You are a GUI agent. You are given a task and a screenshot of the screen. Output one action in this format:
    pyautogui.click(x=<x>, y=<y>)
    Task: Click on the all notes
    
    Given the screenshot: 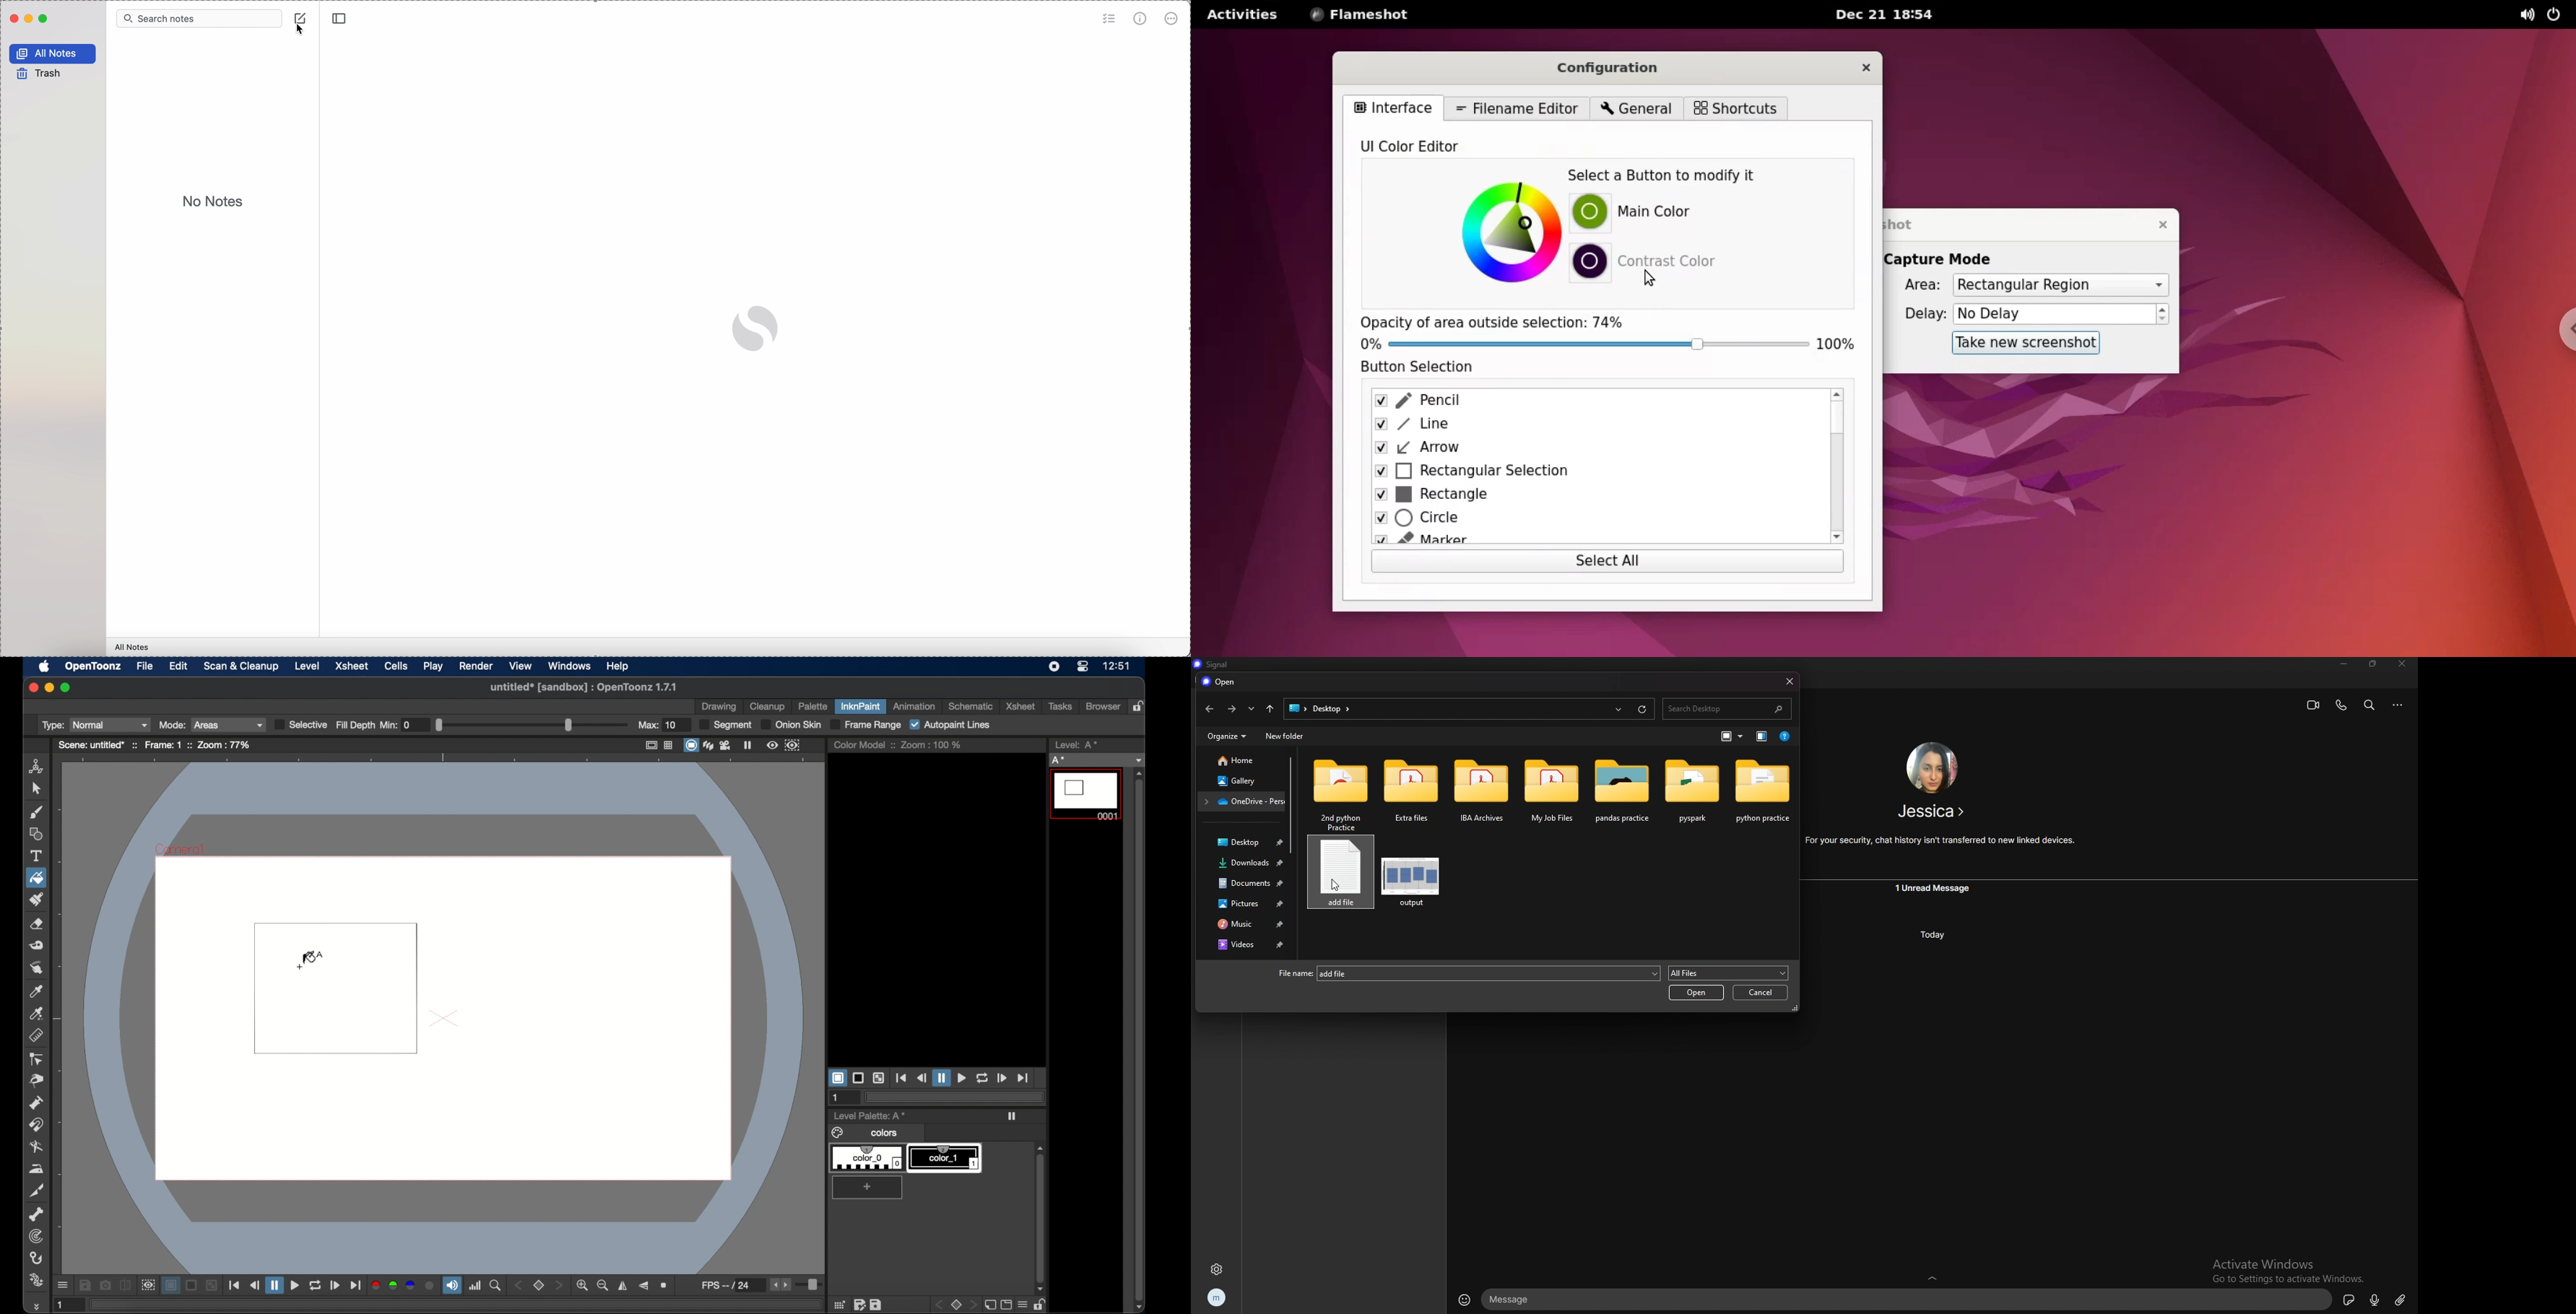 What is the action you would take?
    pyautogui.click(x=52, y=52)
    